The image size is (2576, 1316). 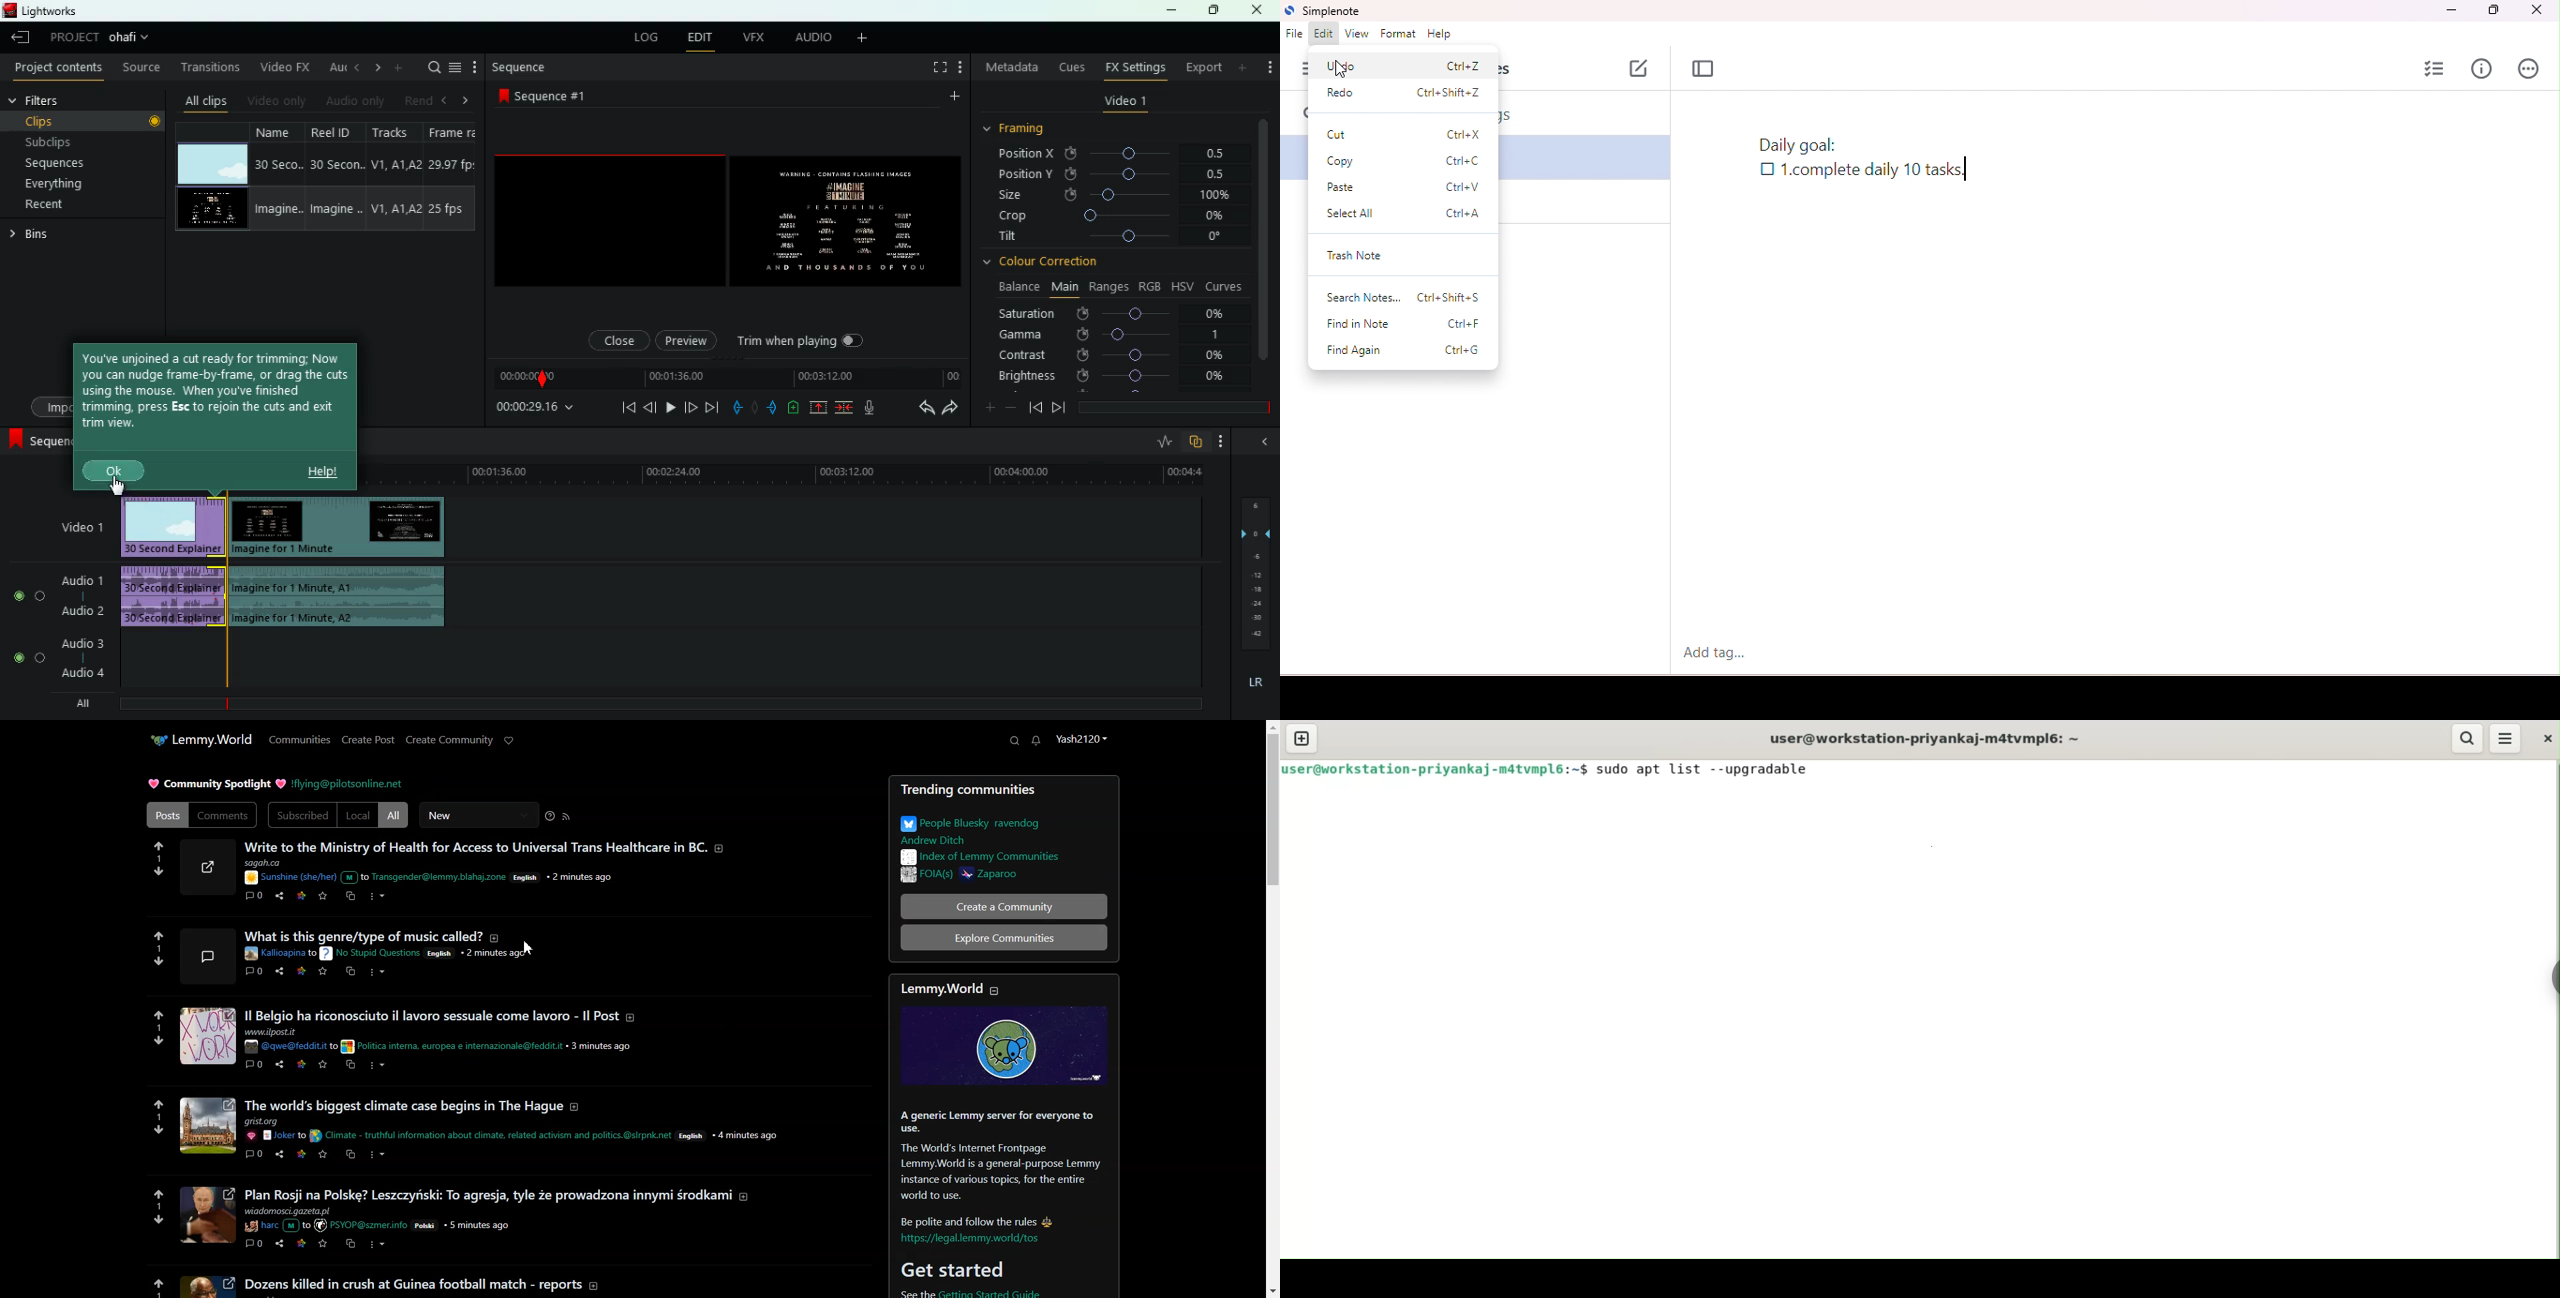 I want to click on vertical scroll bar, so click(x=1264, y=253).